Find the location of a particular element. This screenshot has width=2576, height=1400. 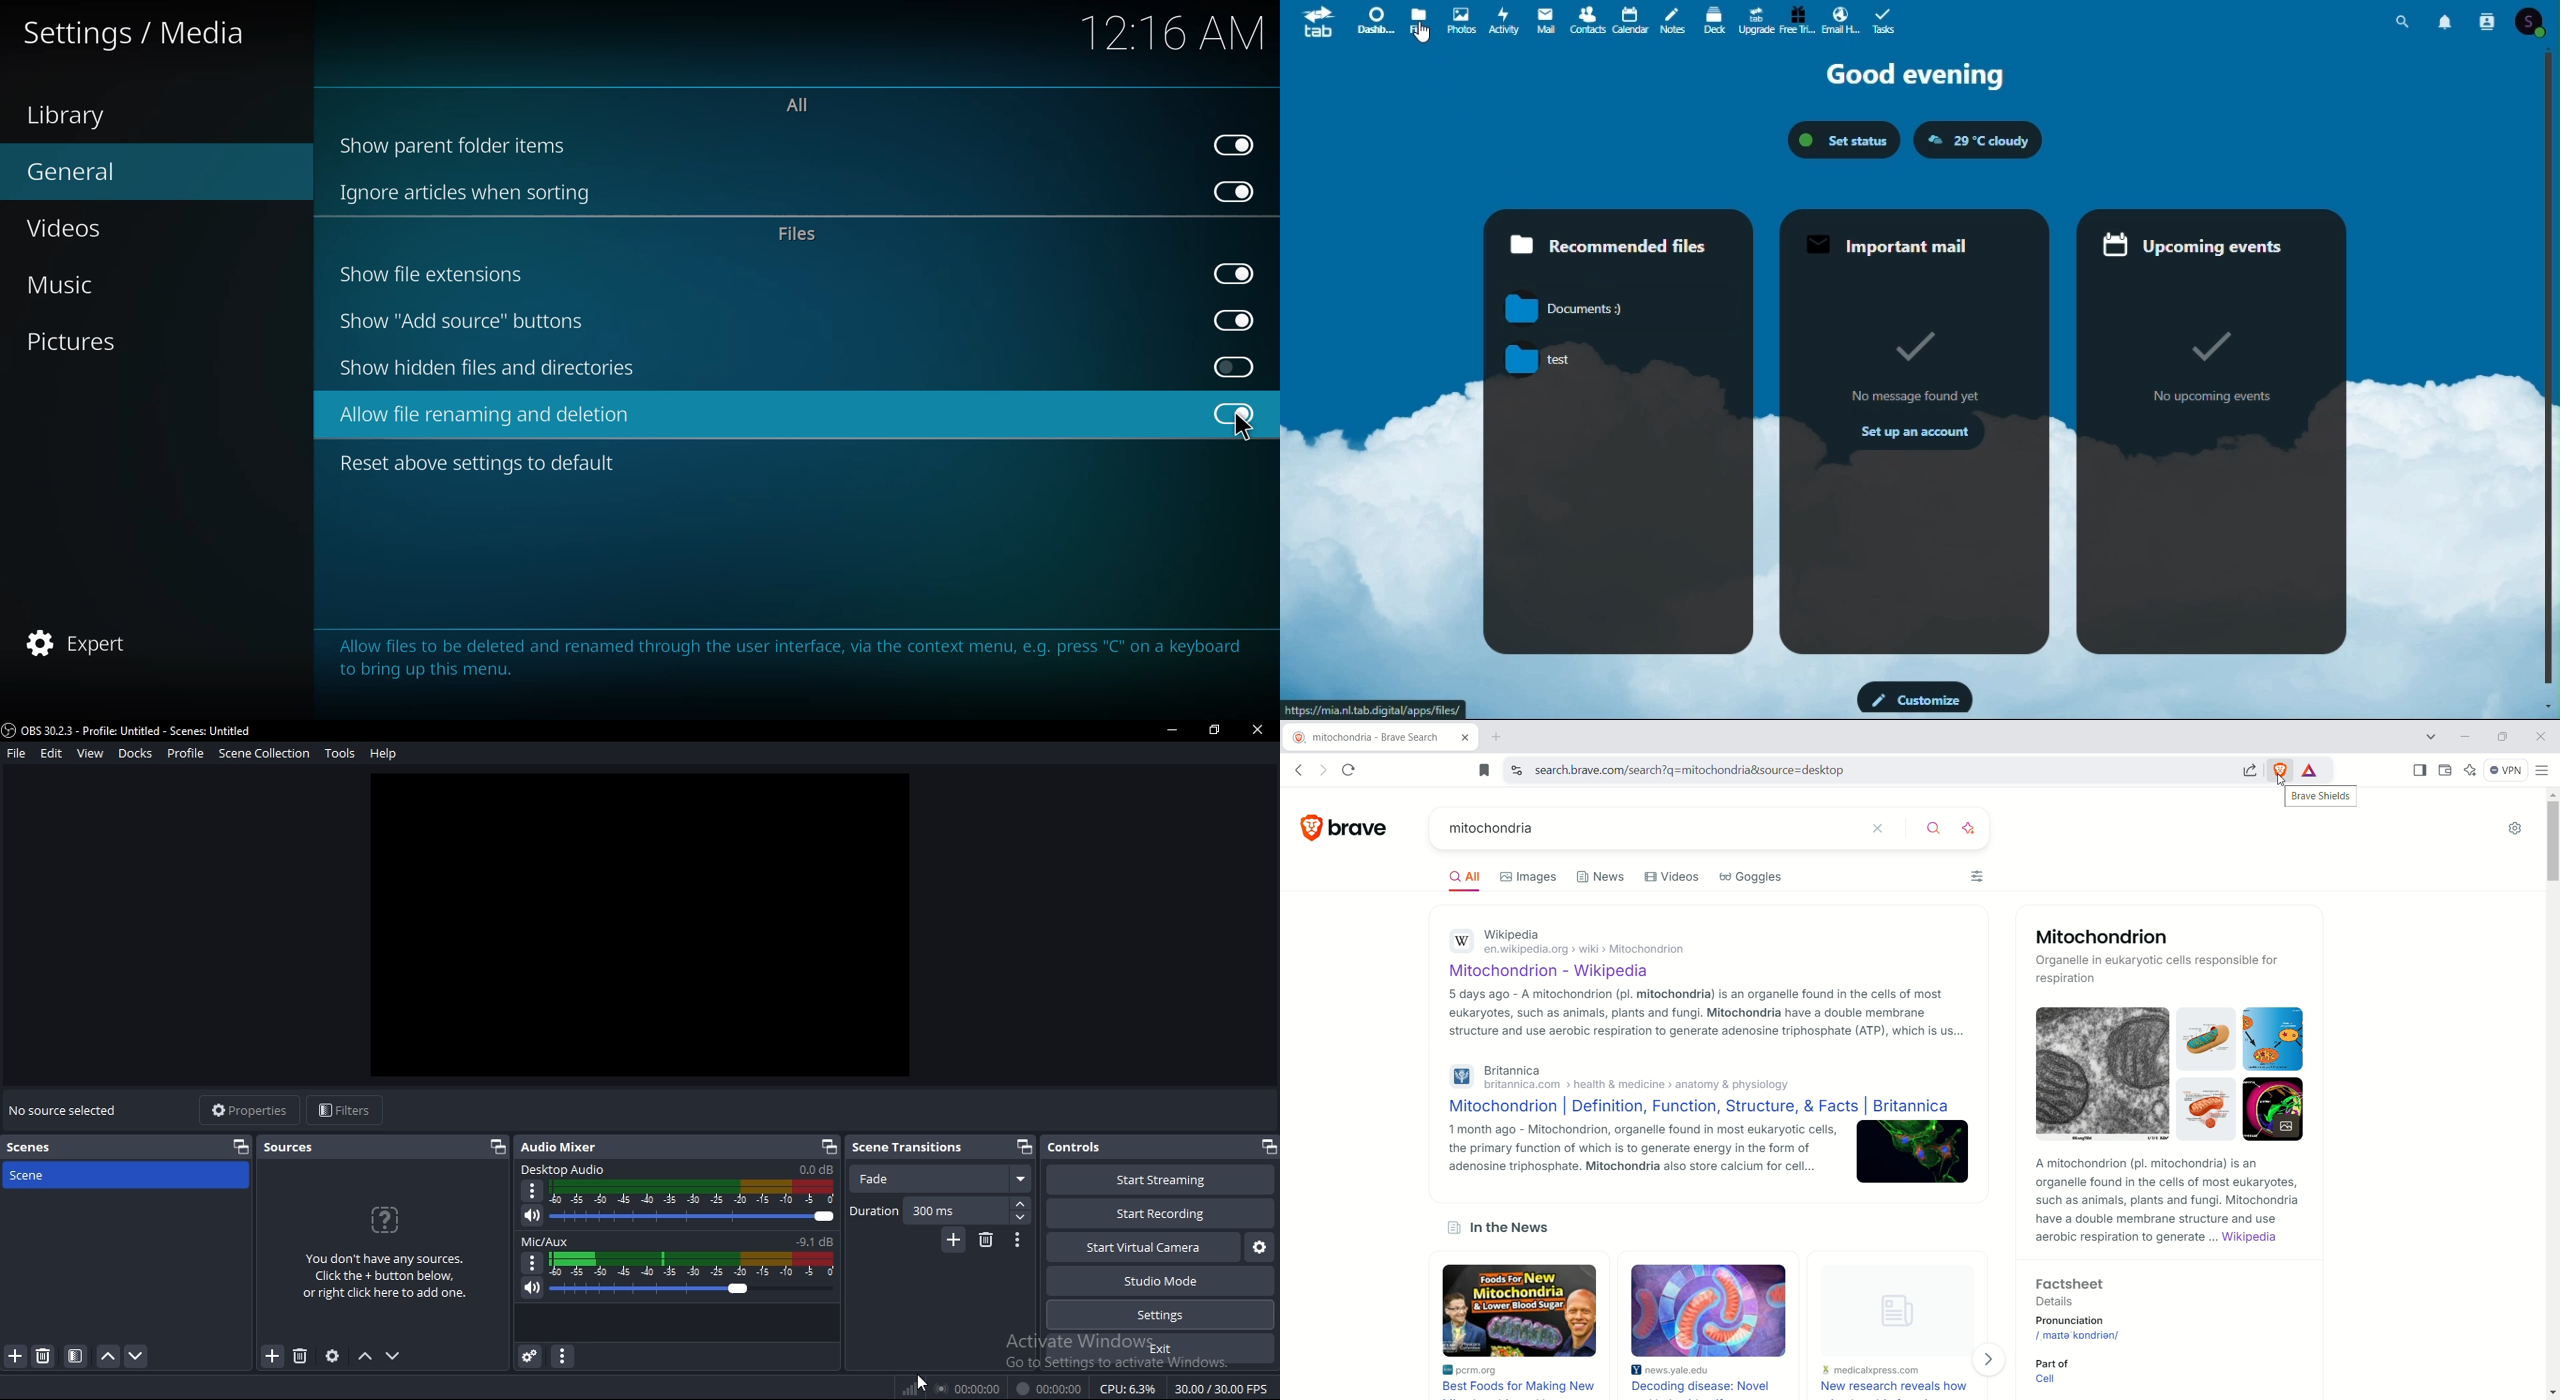

display is located at coordinates (695, 1264).